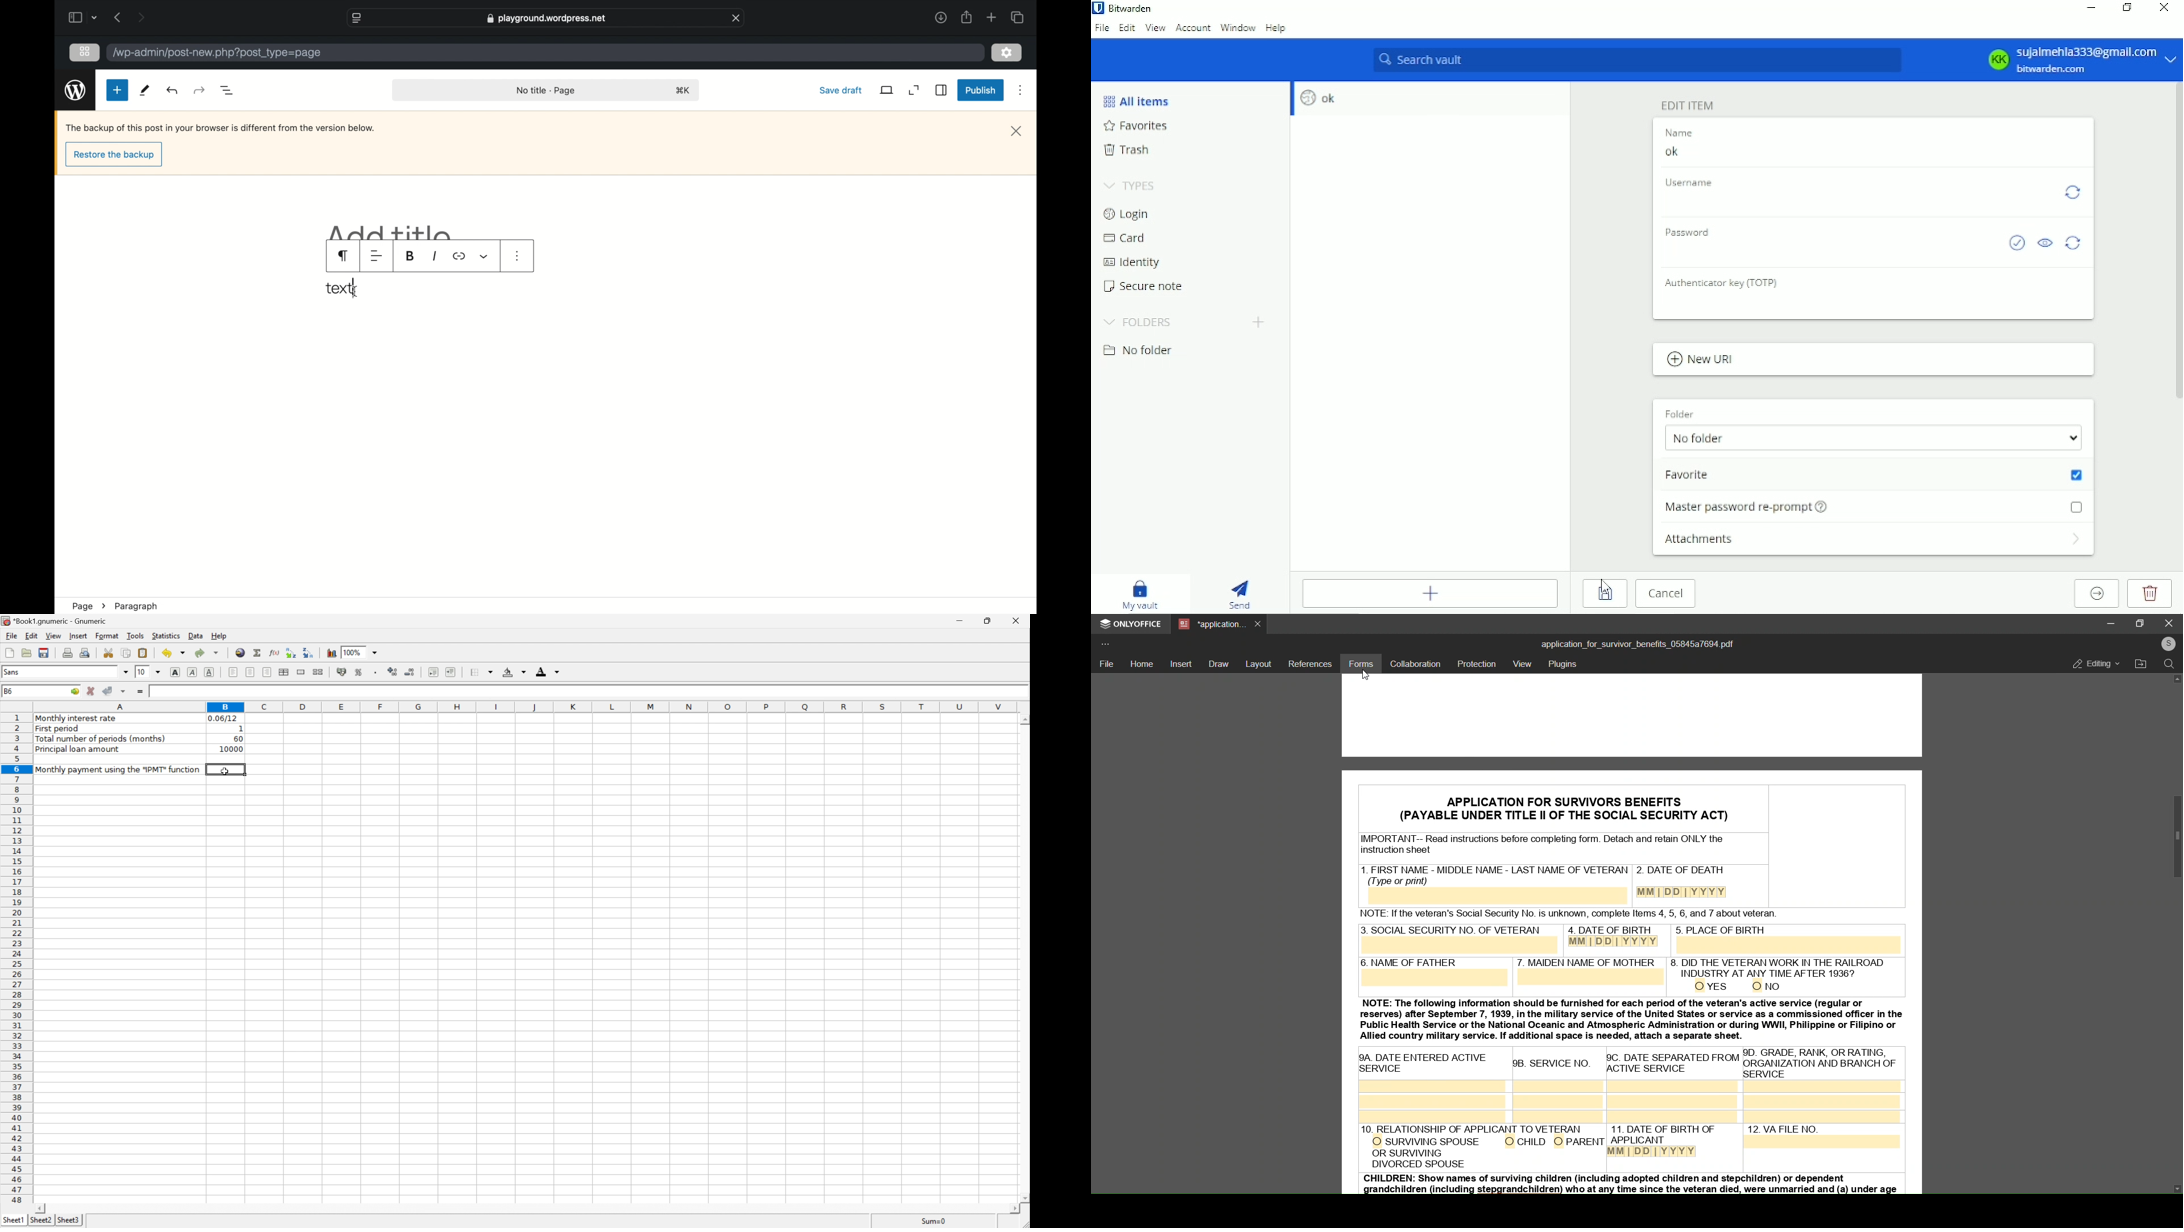  I want to click on Format, so click(107, 636).